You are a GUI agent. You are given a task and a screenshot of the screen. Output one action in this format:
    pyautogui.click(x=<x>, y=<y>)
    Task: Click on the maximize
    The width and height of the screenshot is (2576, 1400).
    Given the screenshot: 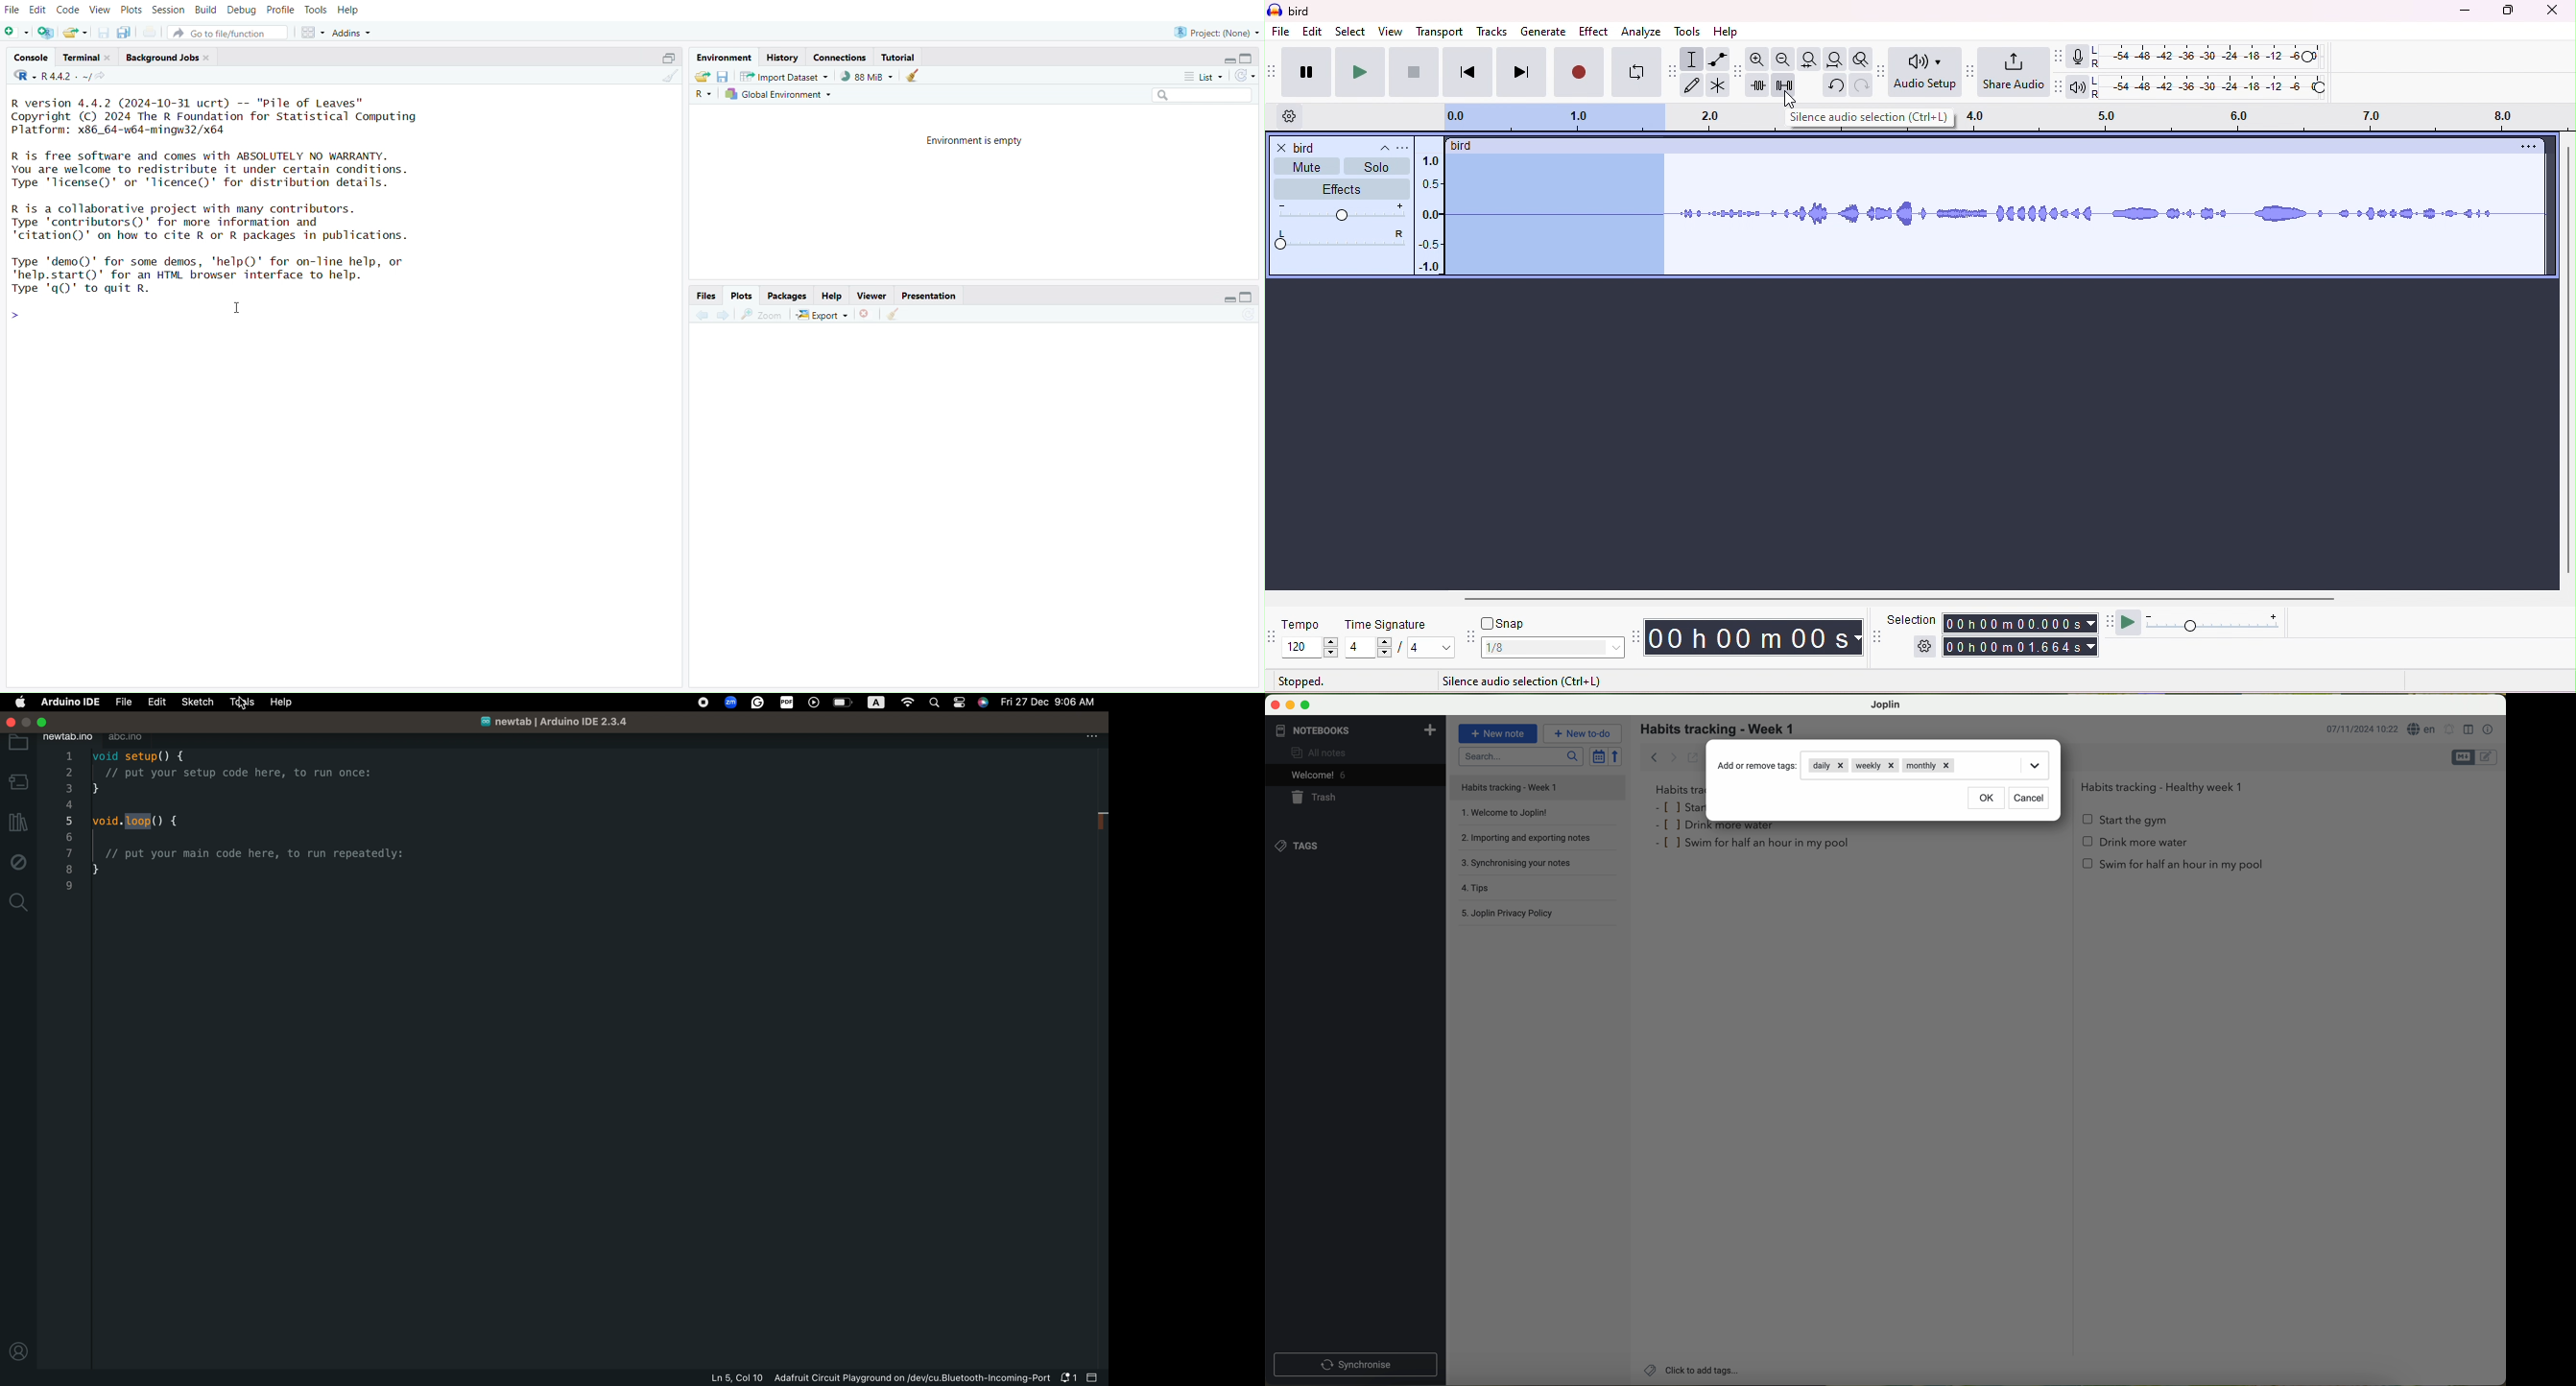 What is the action you would take?
    pyautogui.click(x=1306, y=704)
    